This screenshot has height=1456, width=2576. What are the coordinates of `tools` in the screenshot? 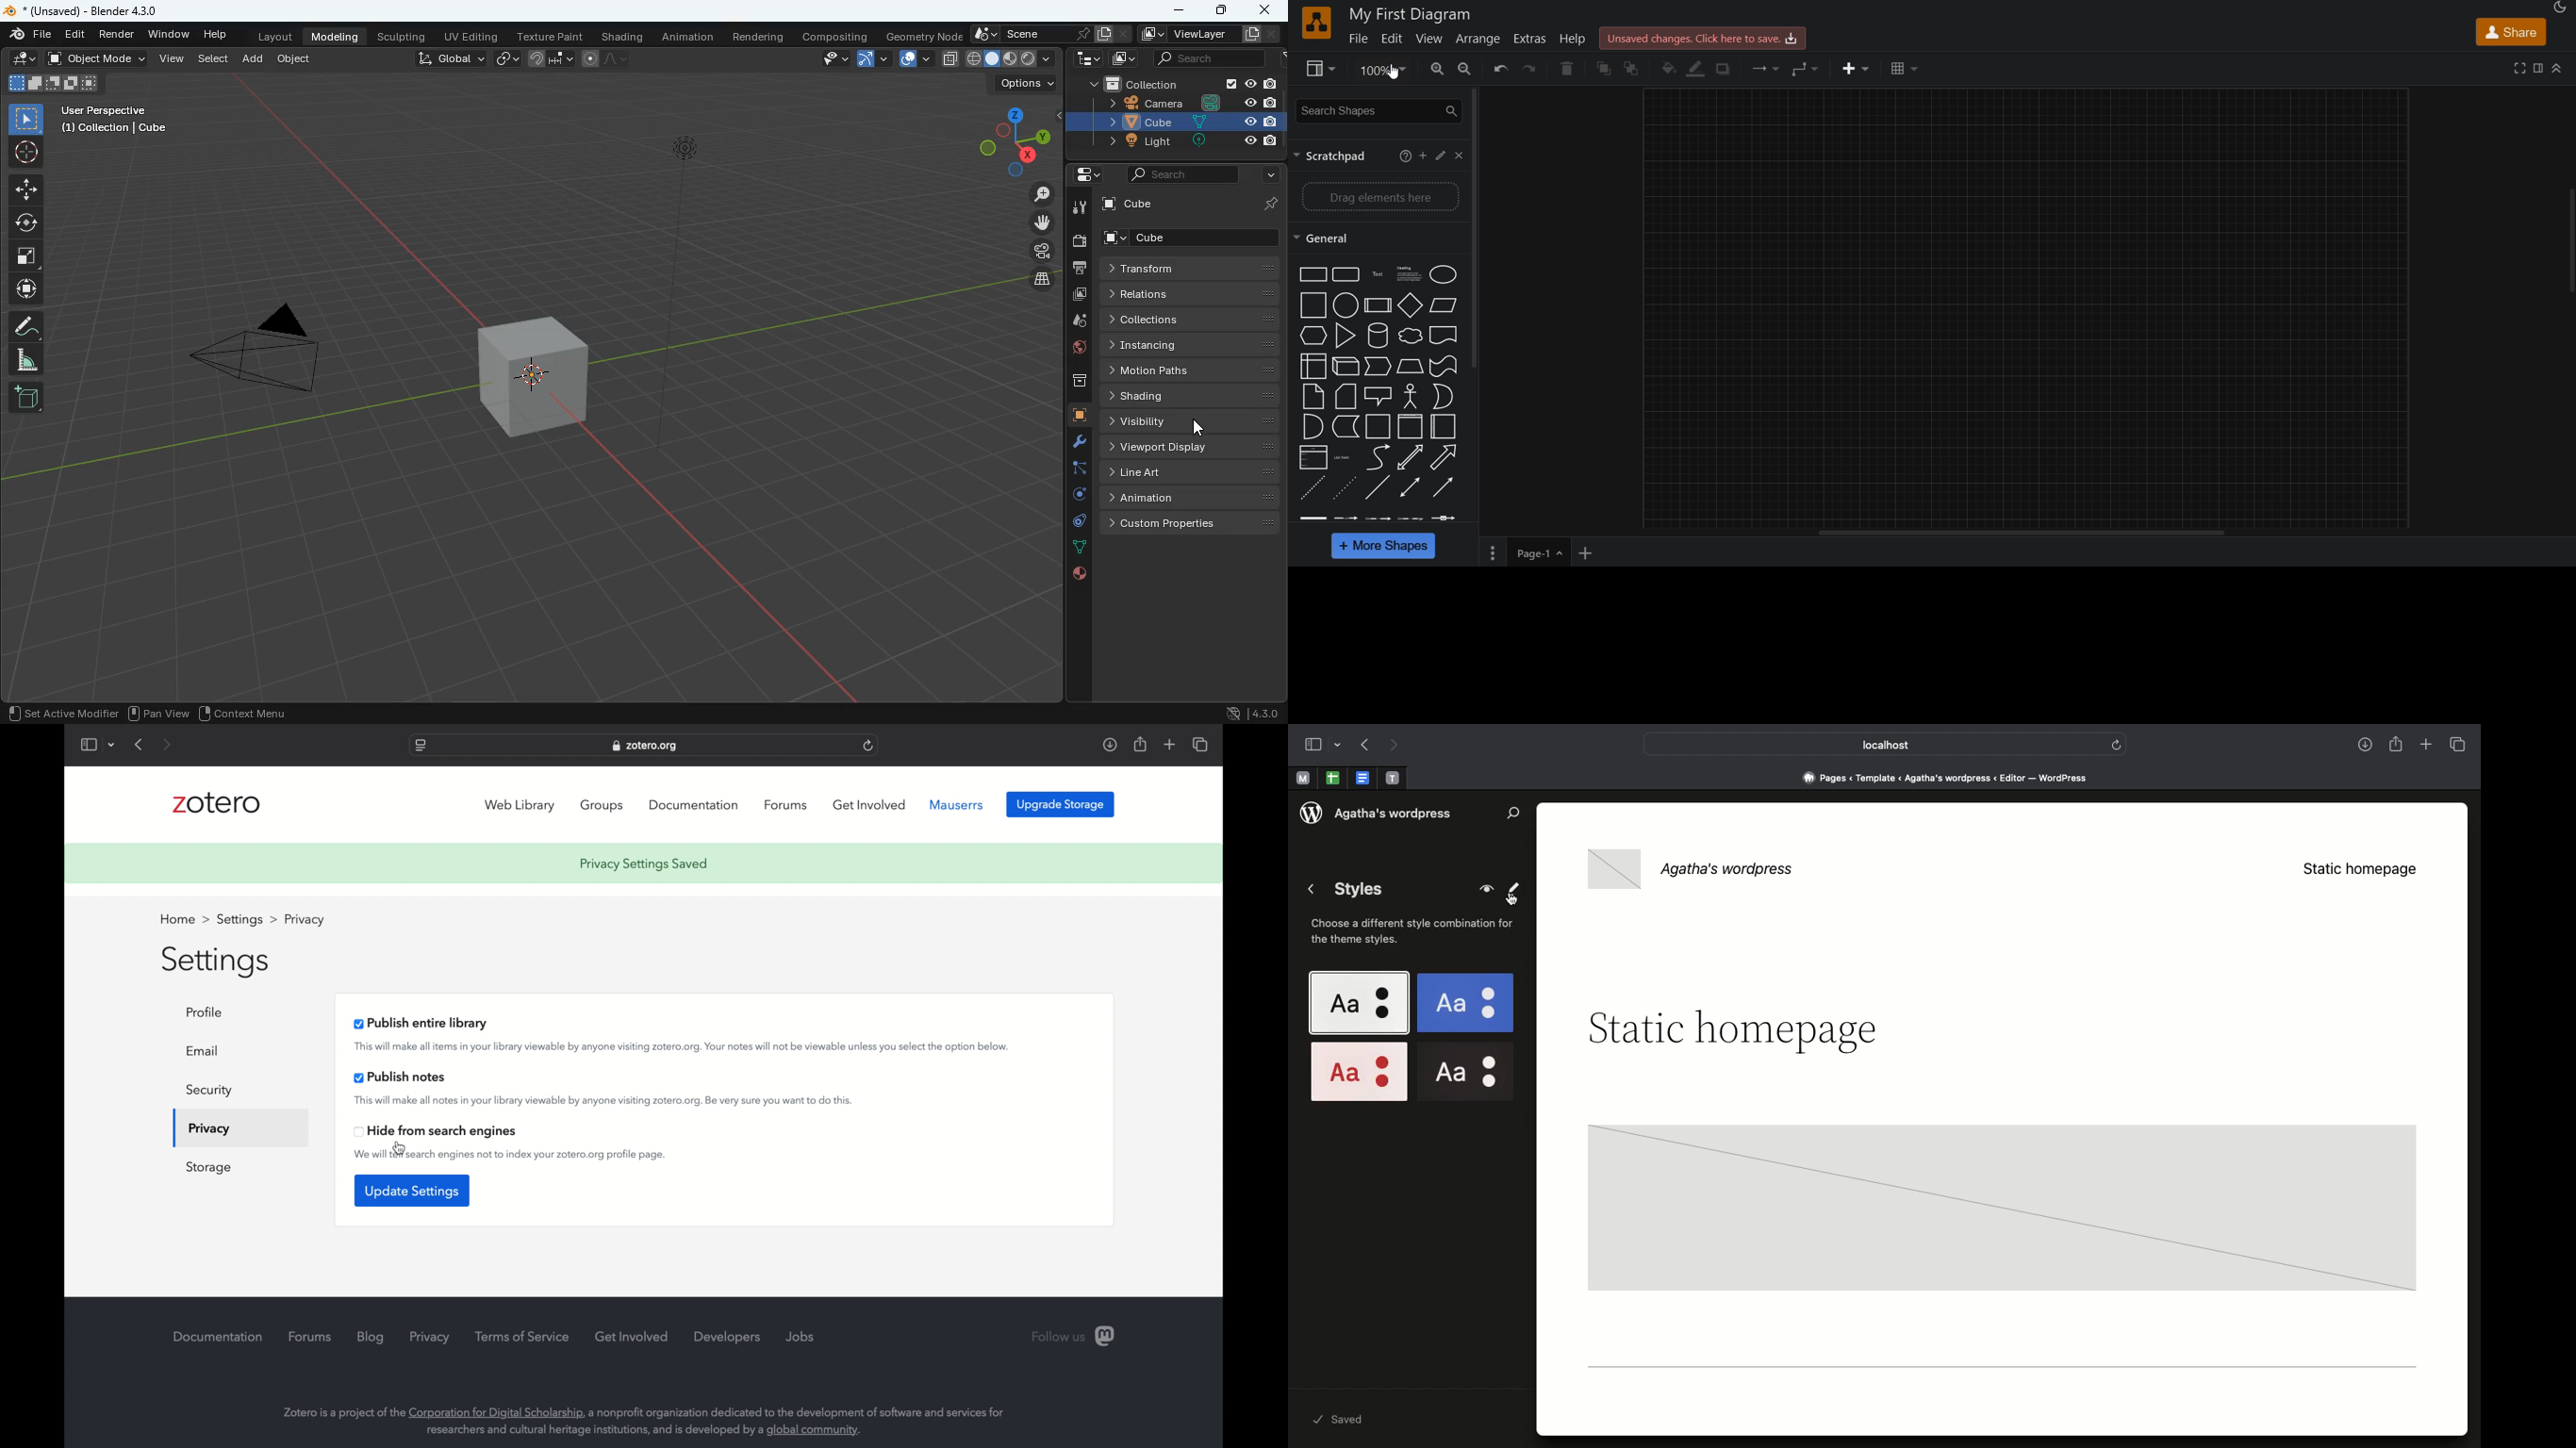 It's located at (1072, 443).